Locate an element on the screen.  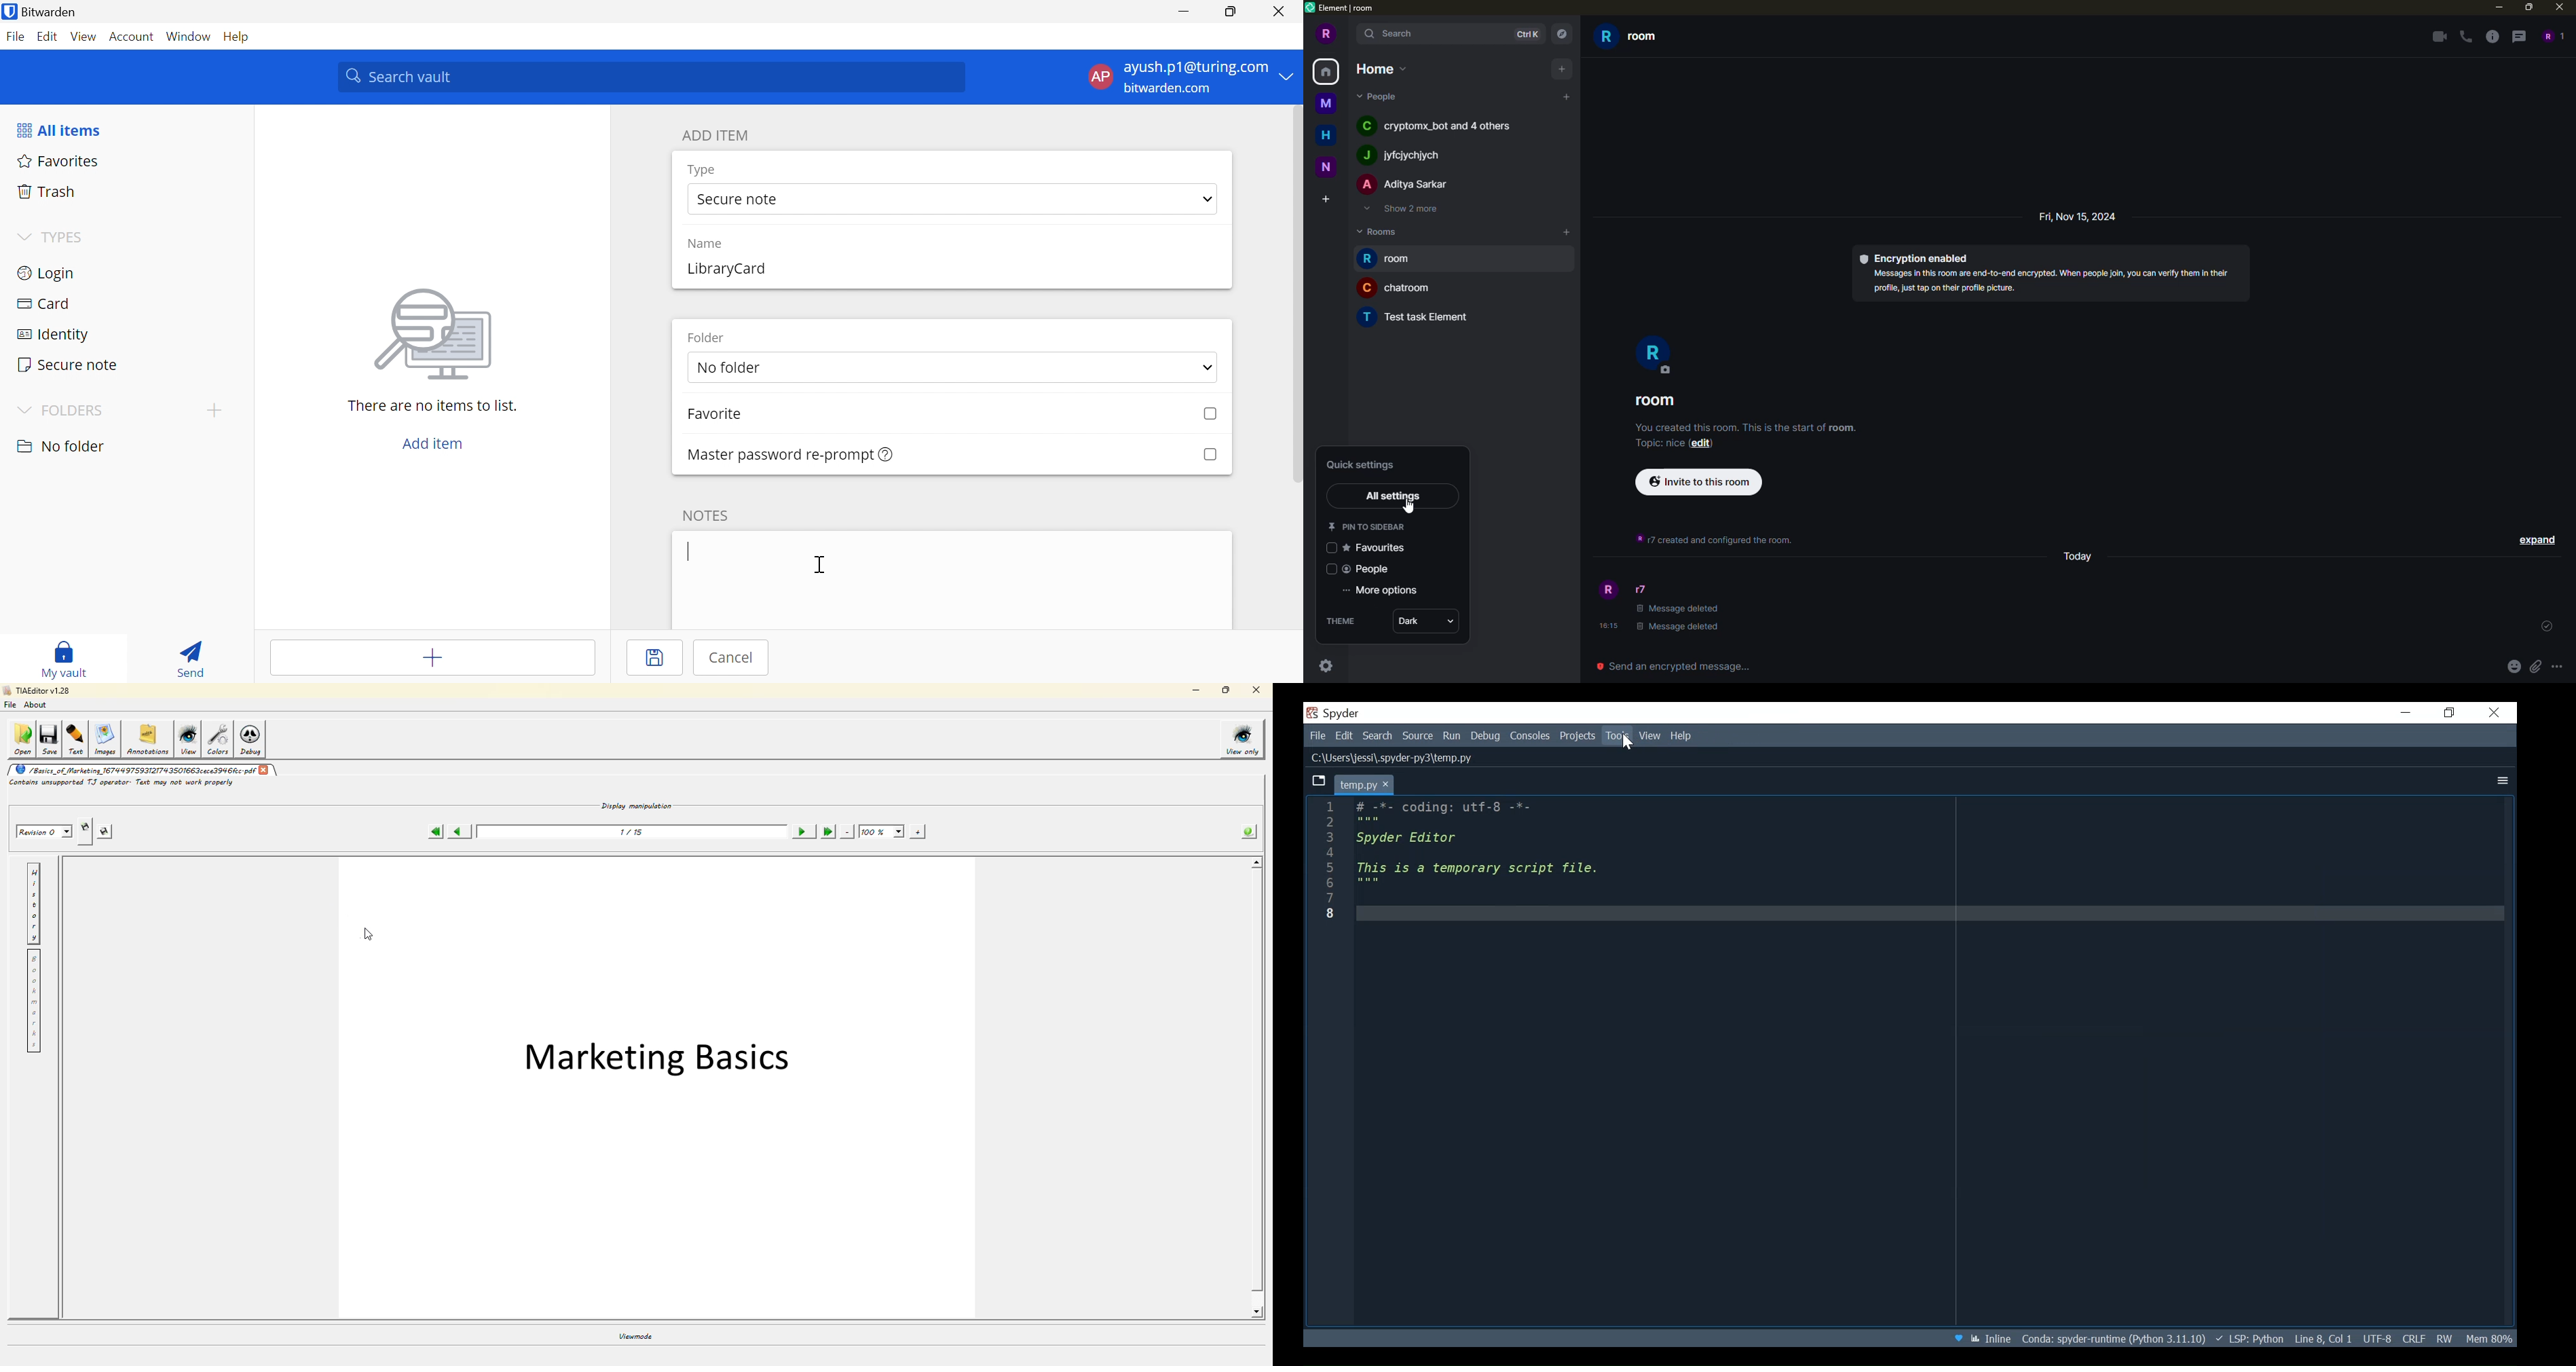
r7 is located at coordinates (1648, 590).